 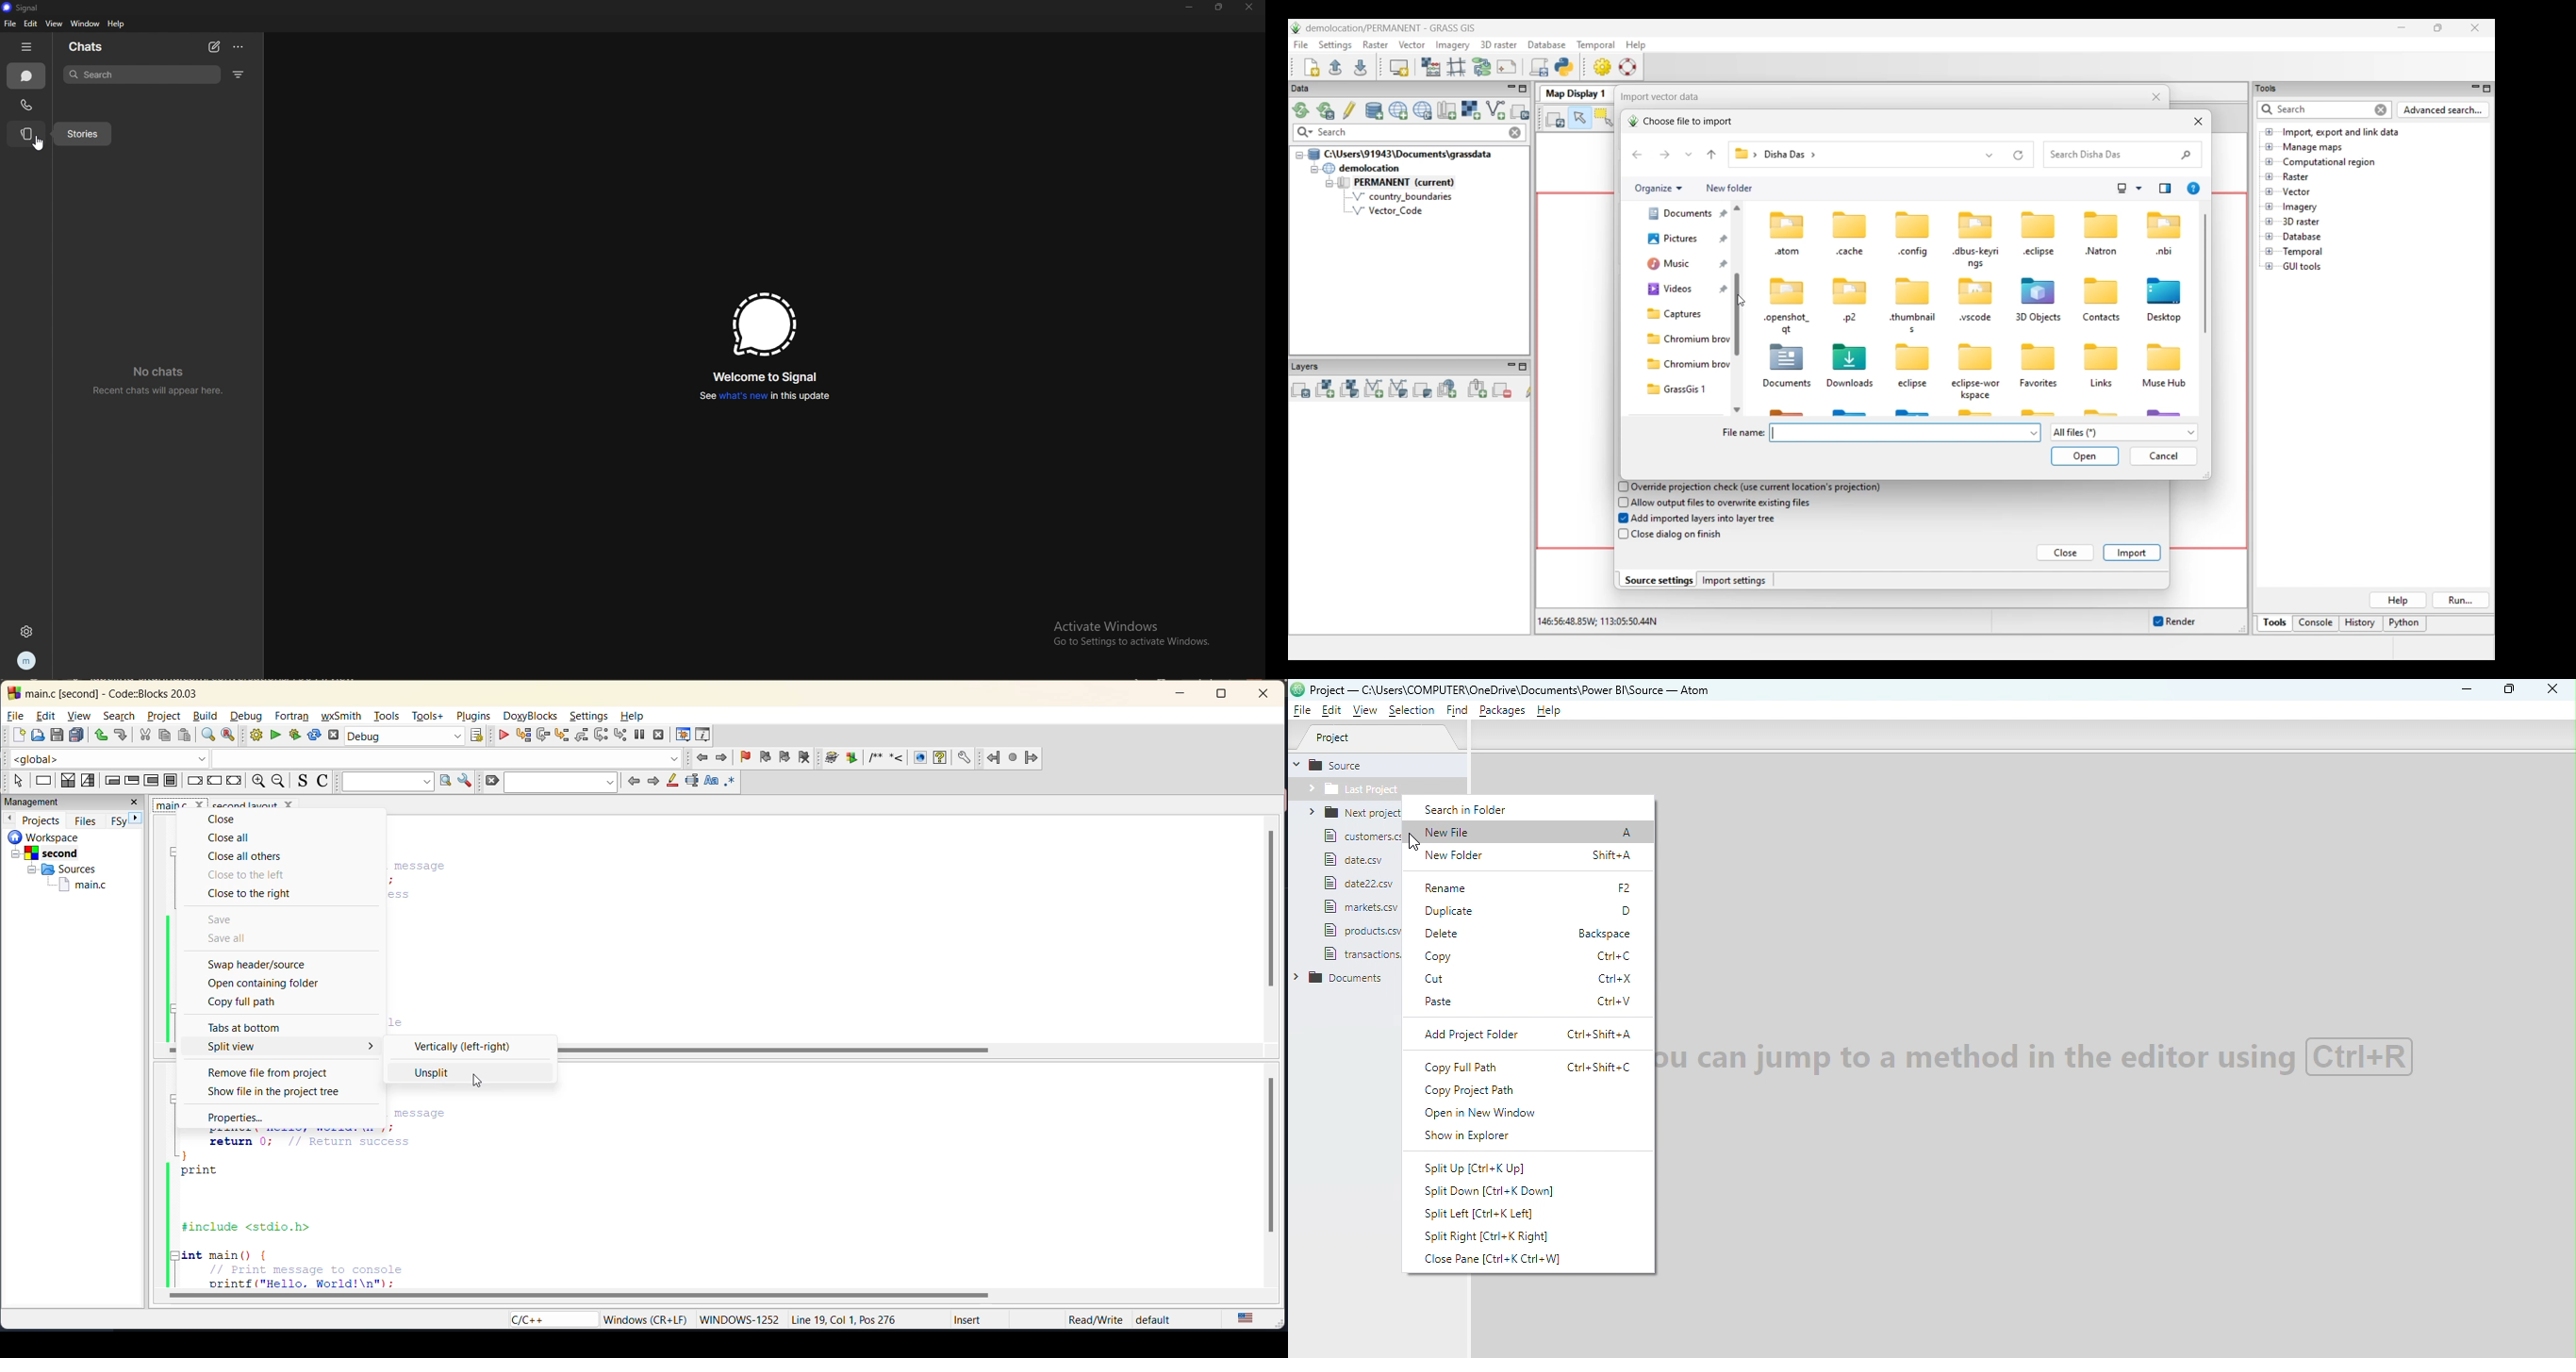 What do you see at coordinates (1481, 1169) in the screenshot?
I see `Split up` at bounding box center [1481, 1169].